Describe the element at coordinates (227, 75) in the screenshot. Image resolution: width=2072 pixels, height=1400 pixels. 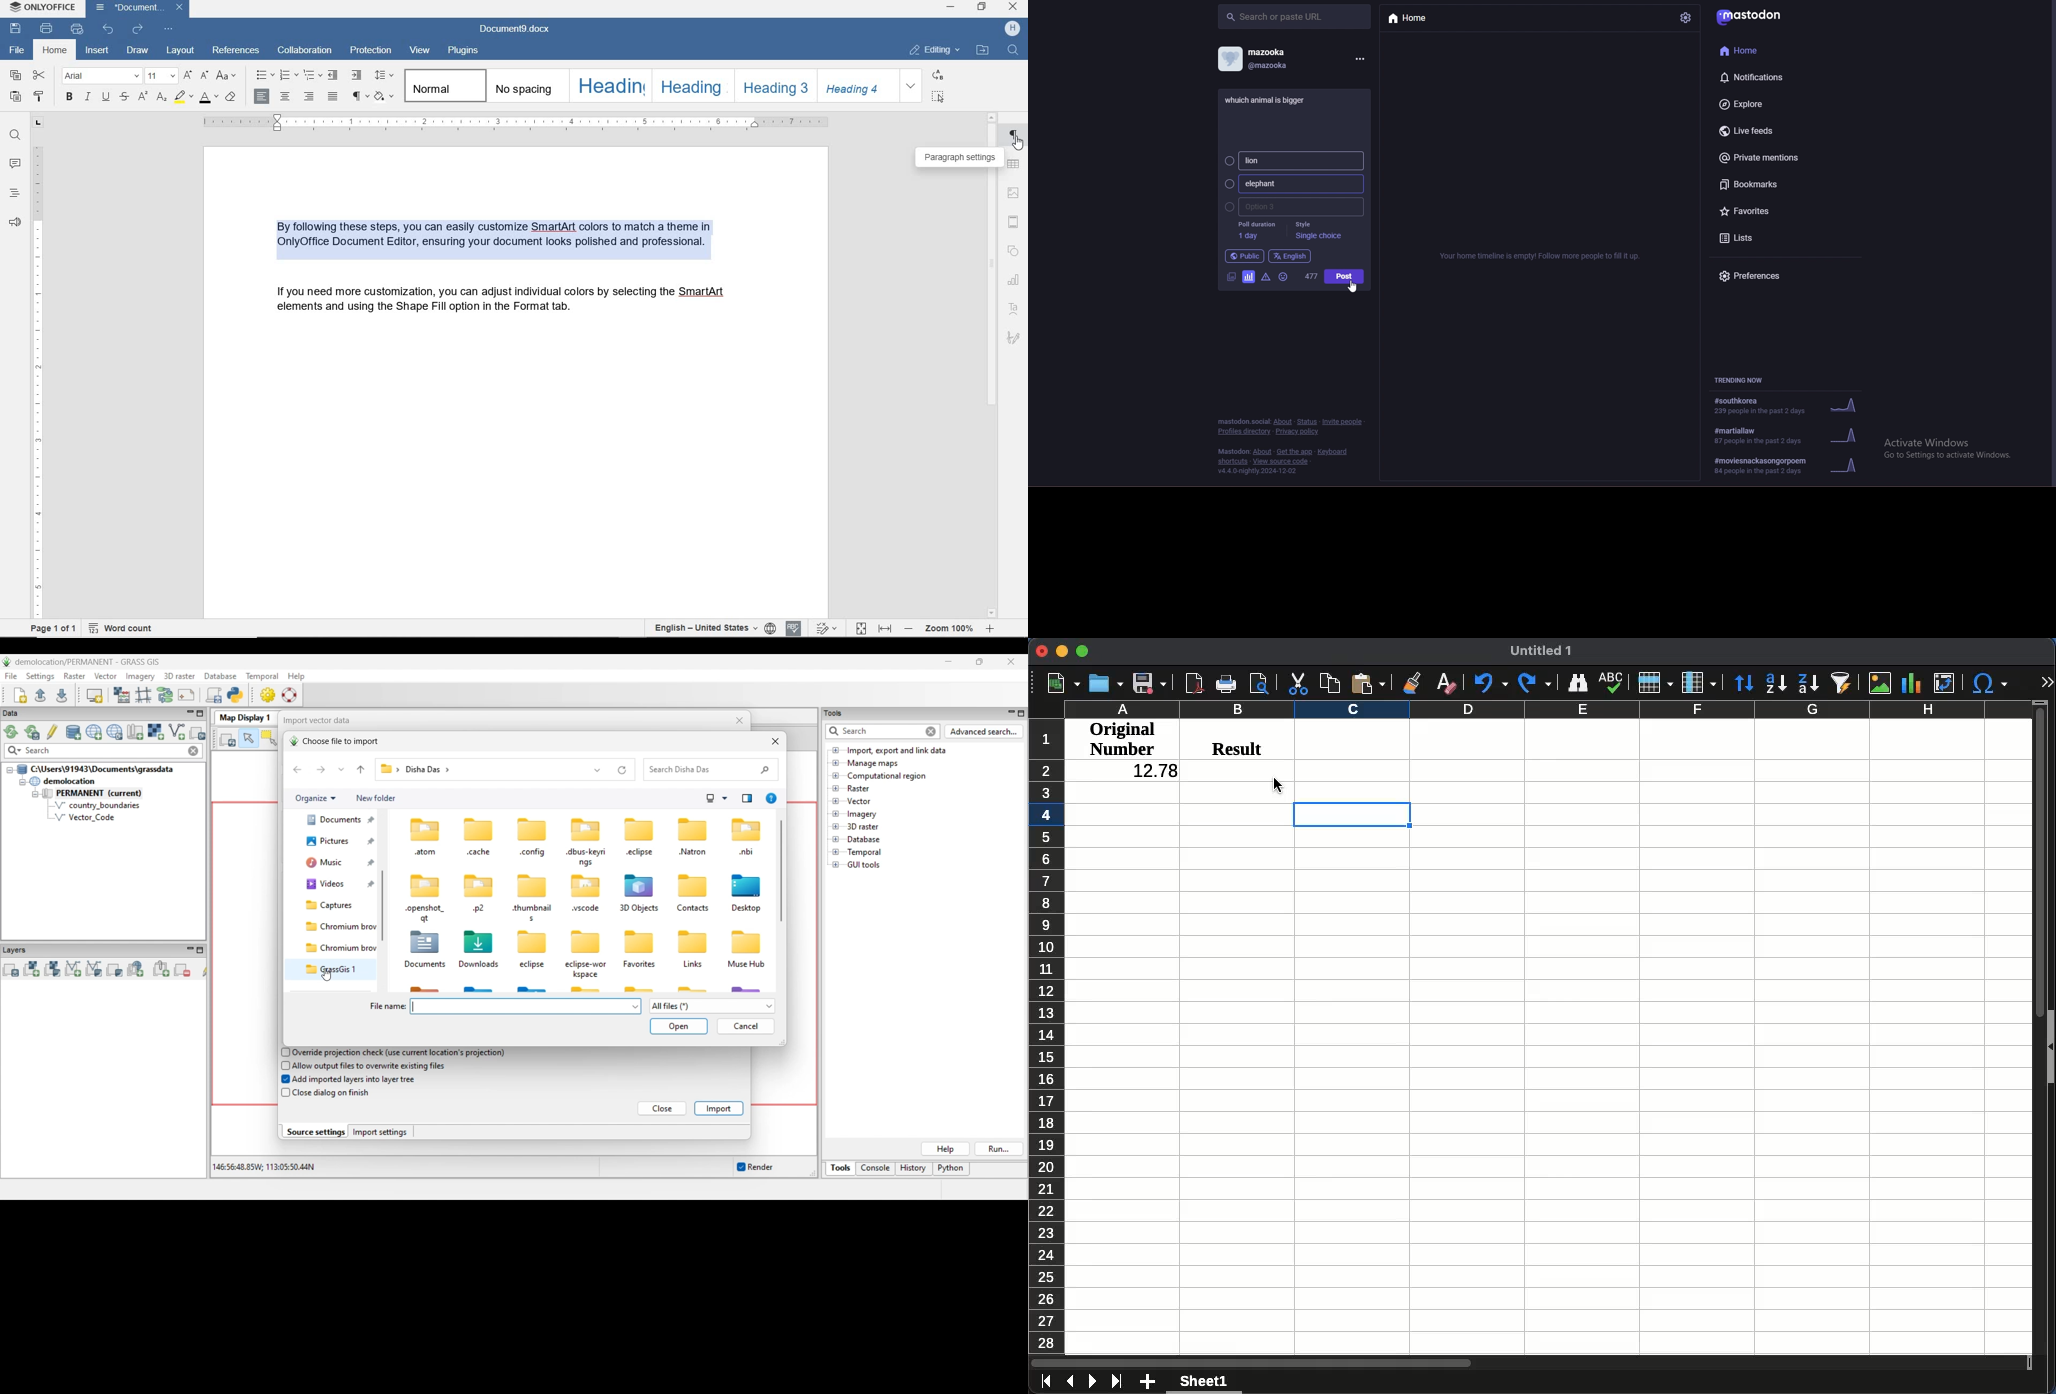
I see `change case` at that location.